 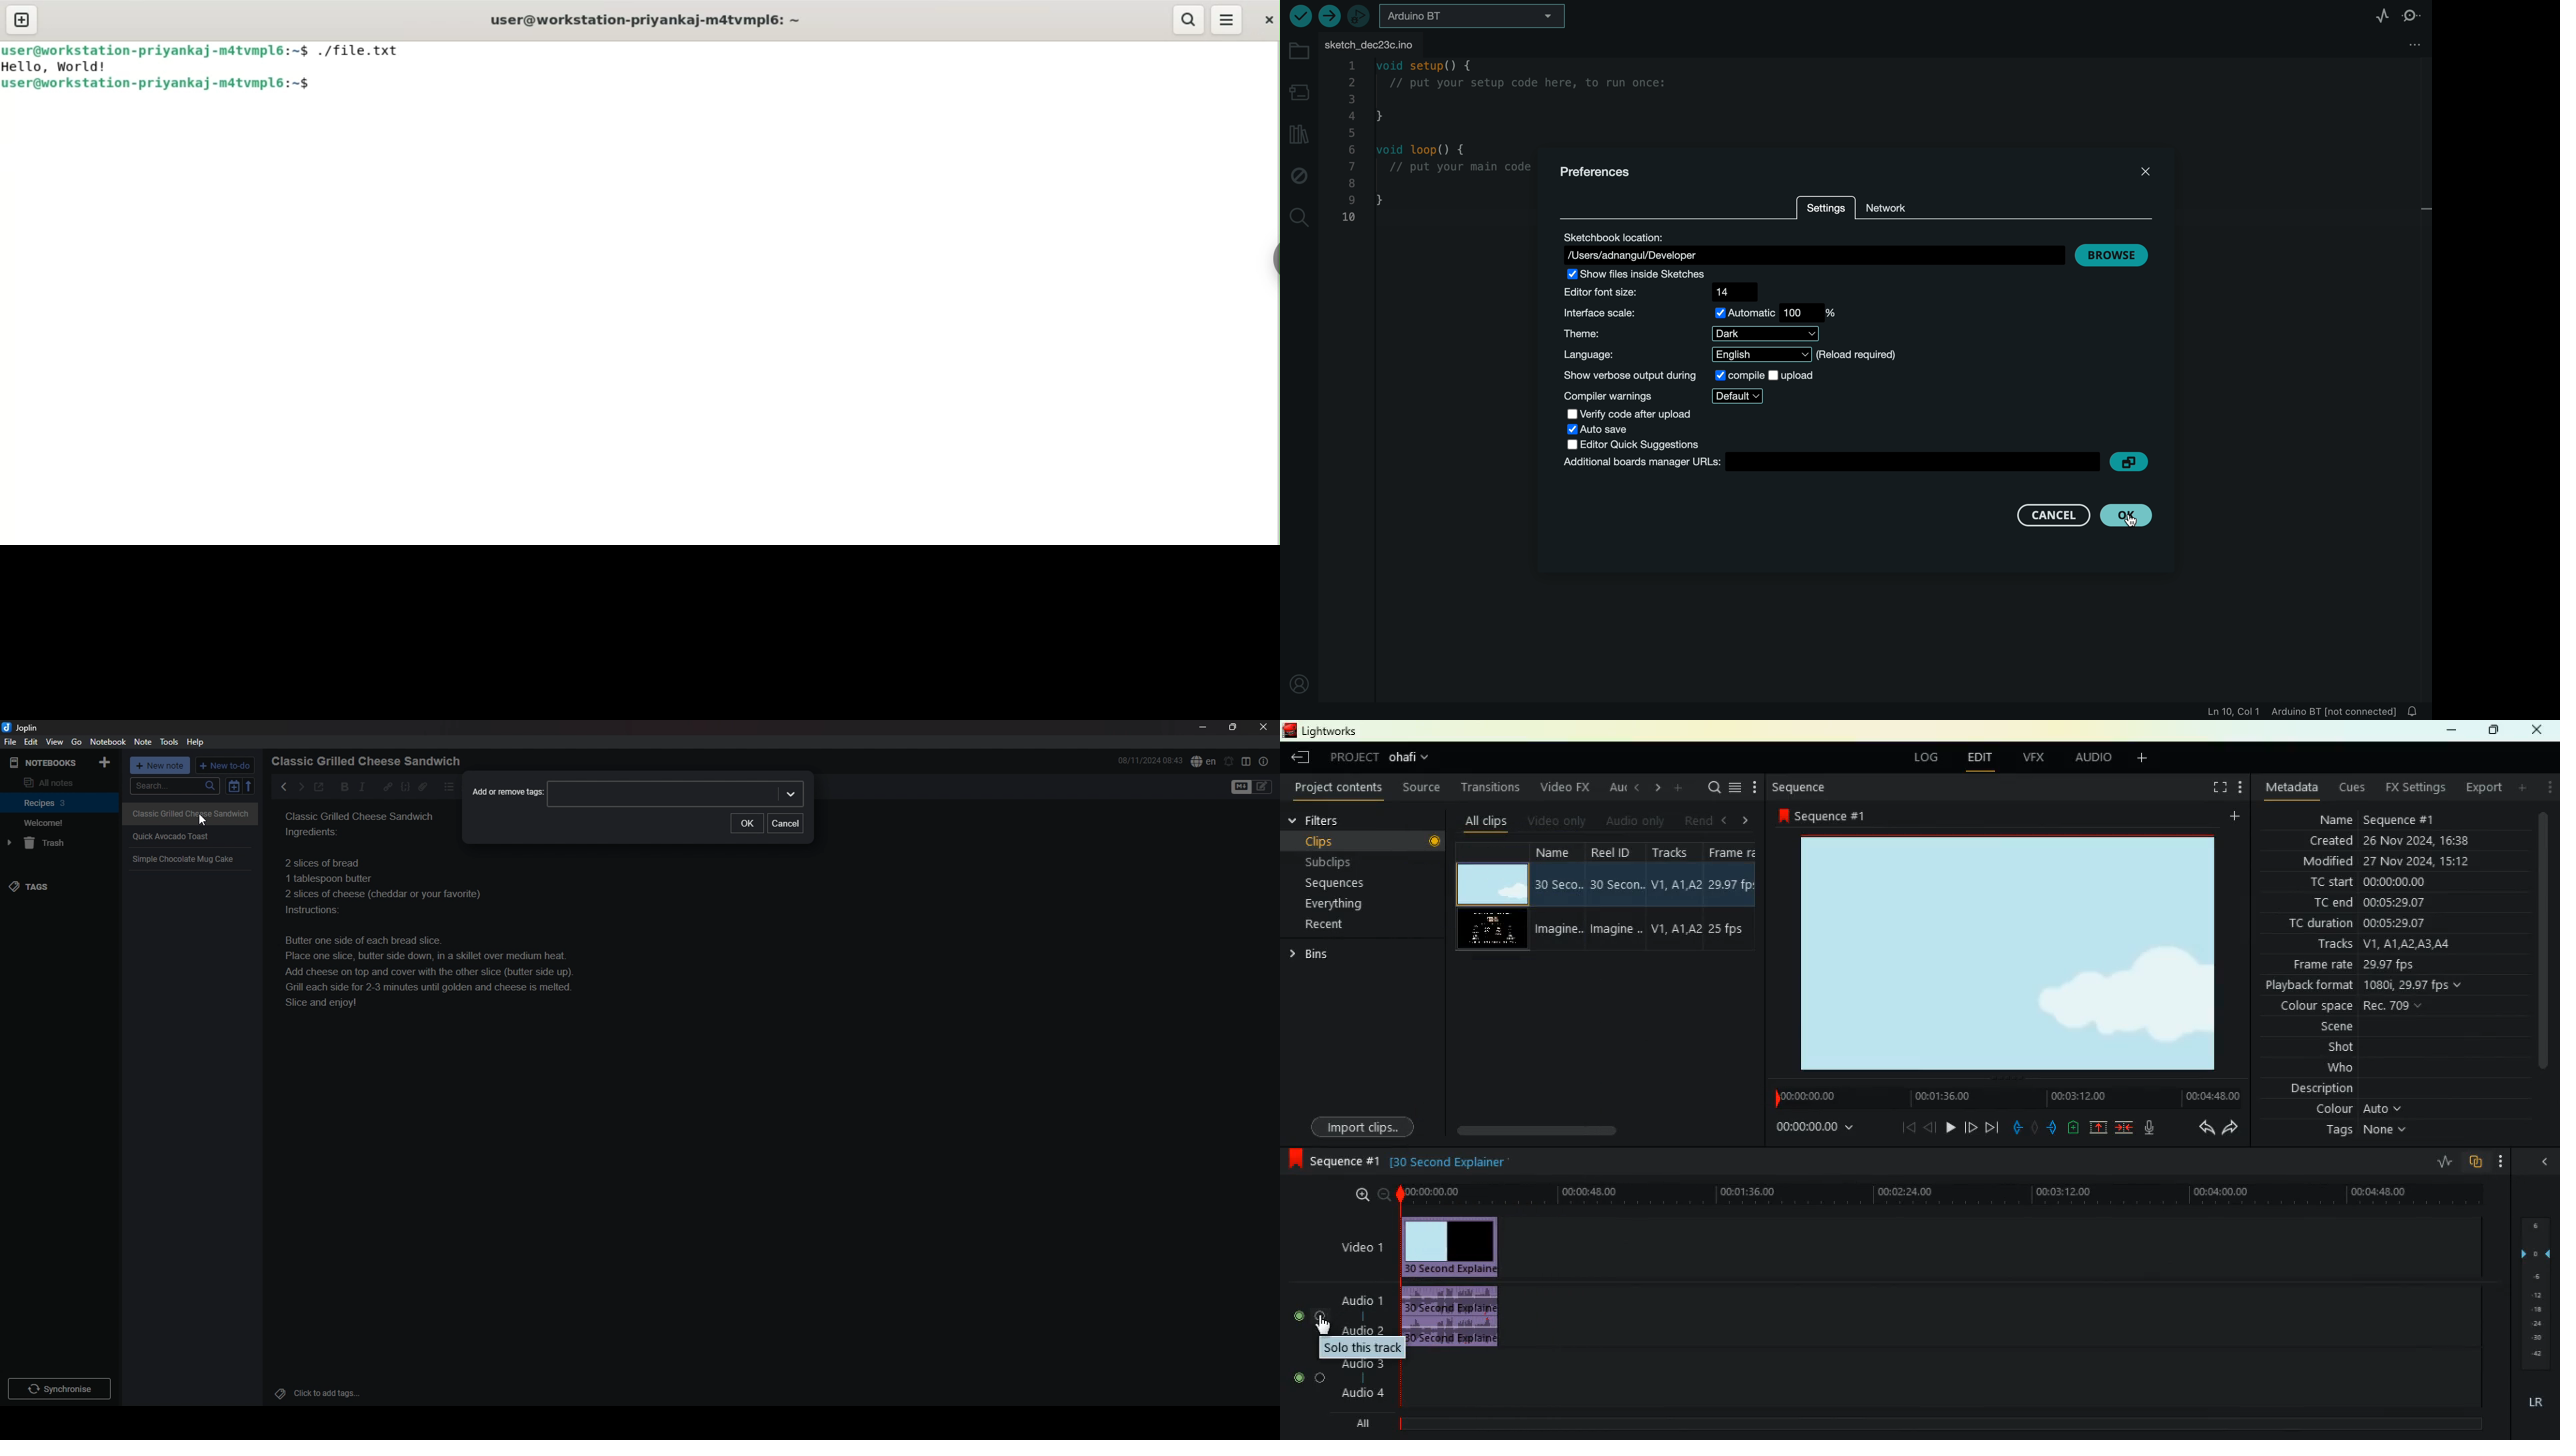 What do you see at coordinates (1233, 727) in the screenshot?
I see `resize` at bounding box center [1233, 727].